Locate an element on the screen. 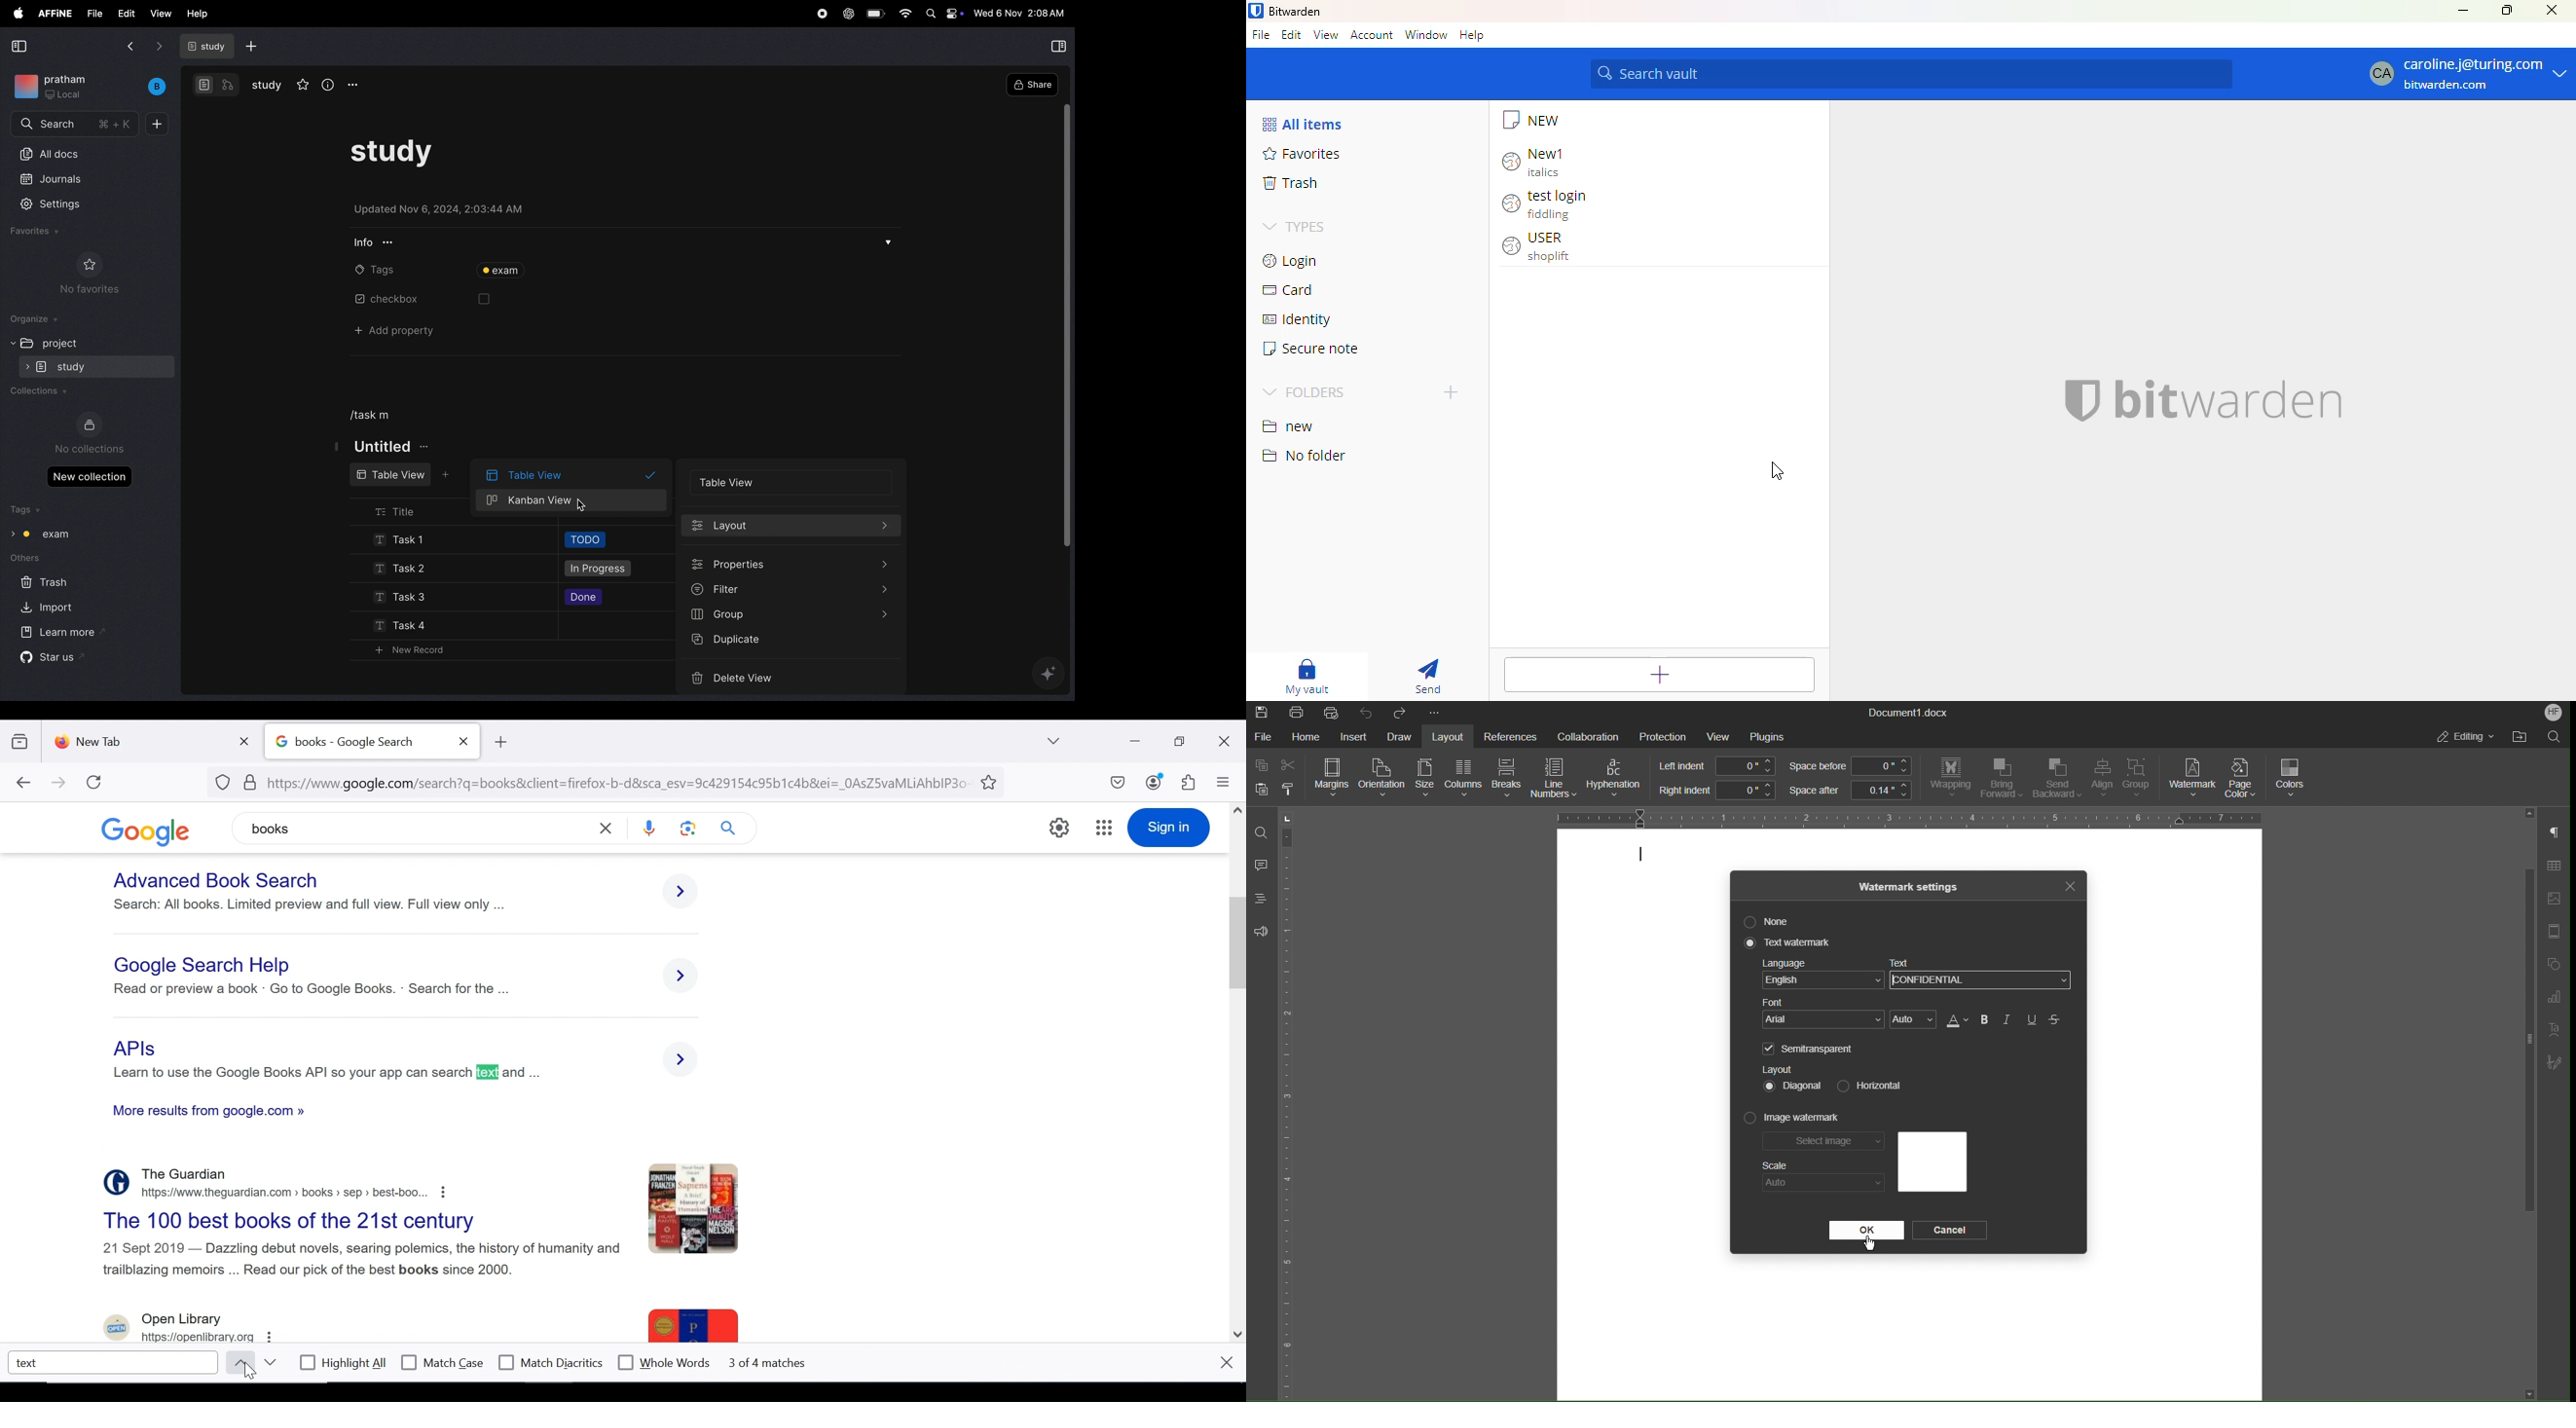 The image size is (2576, 1428). study is located at coordinates (265, 86).